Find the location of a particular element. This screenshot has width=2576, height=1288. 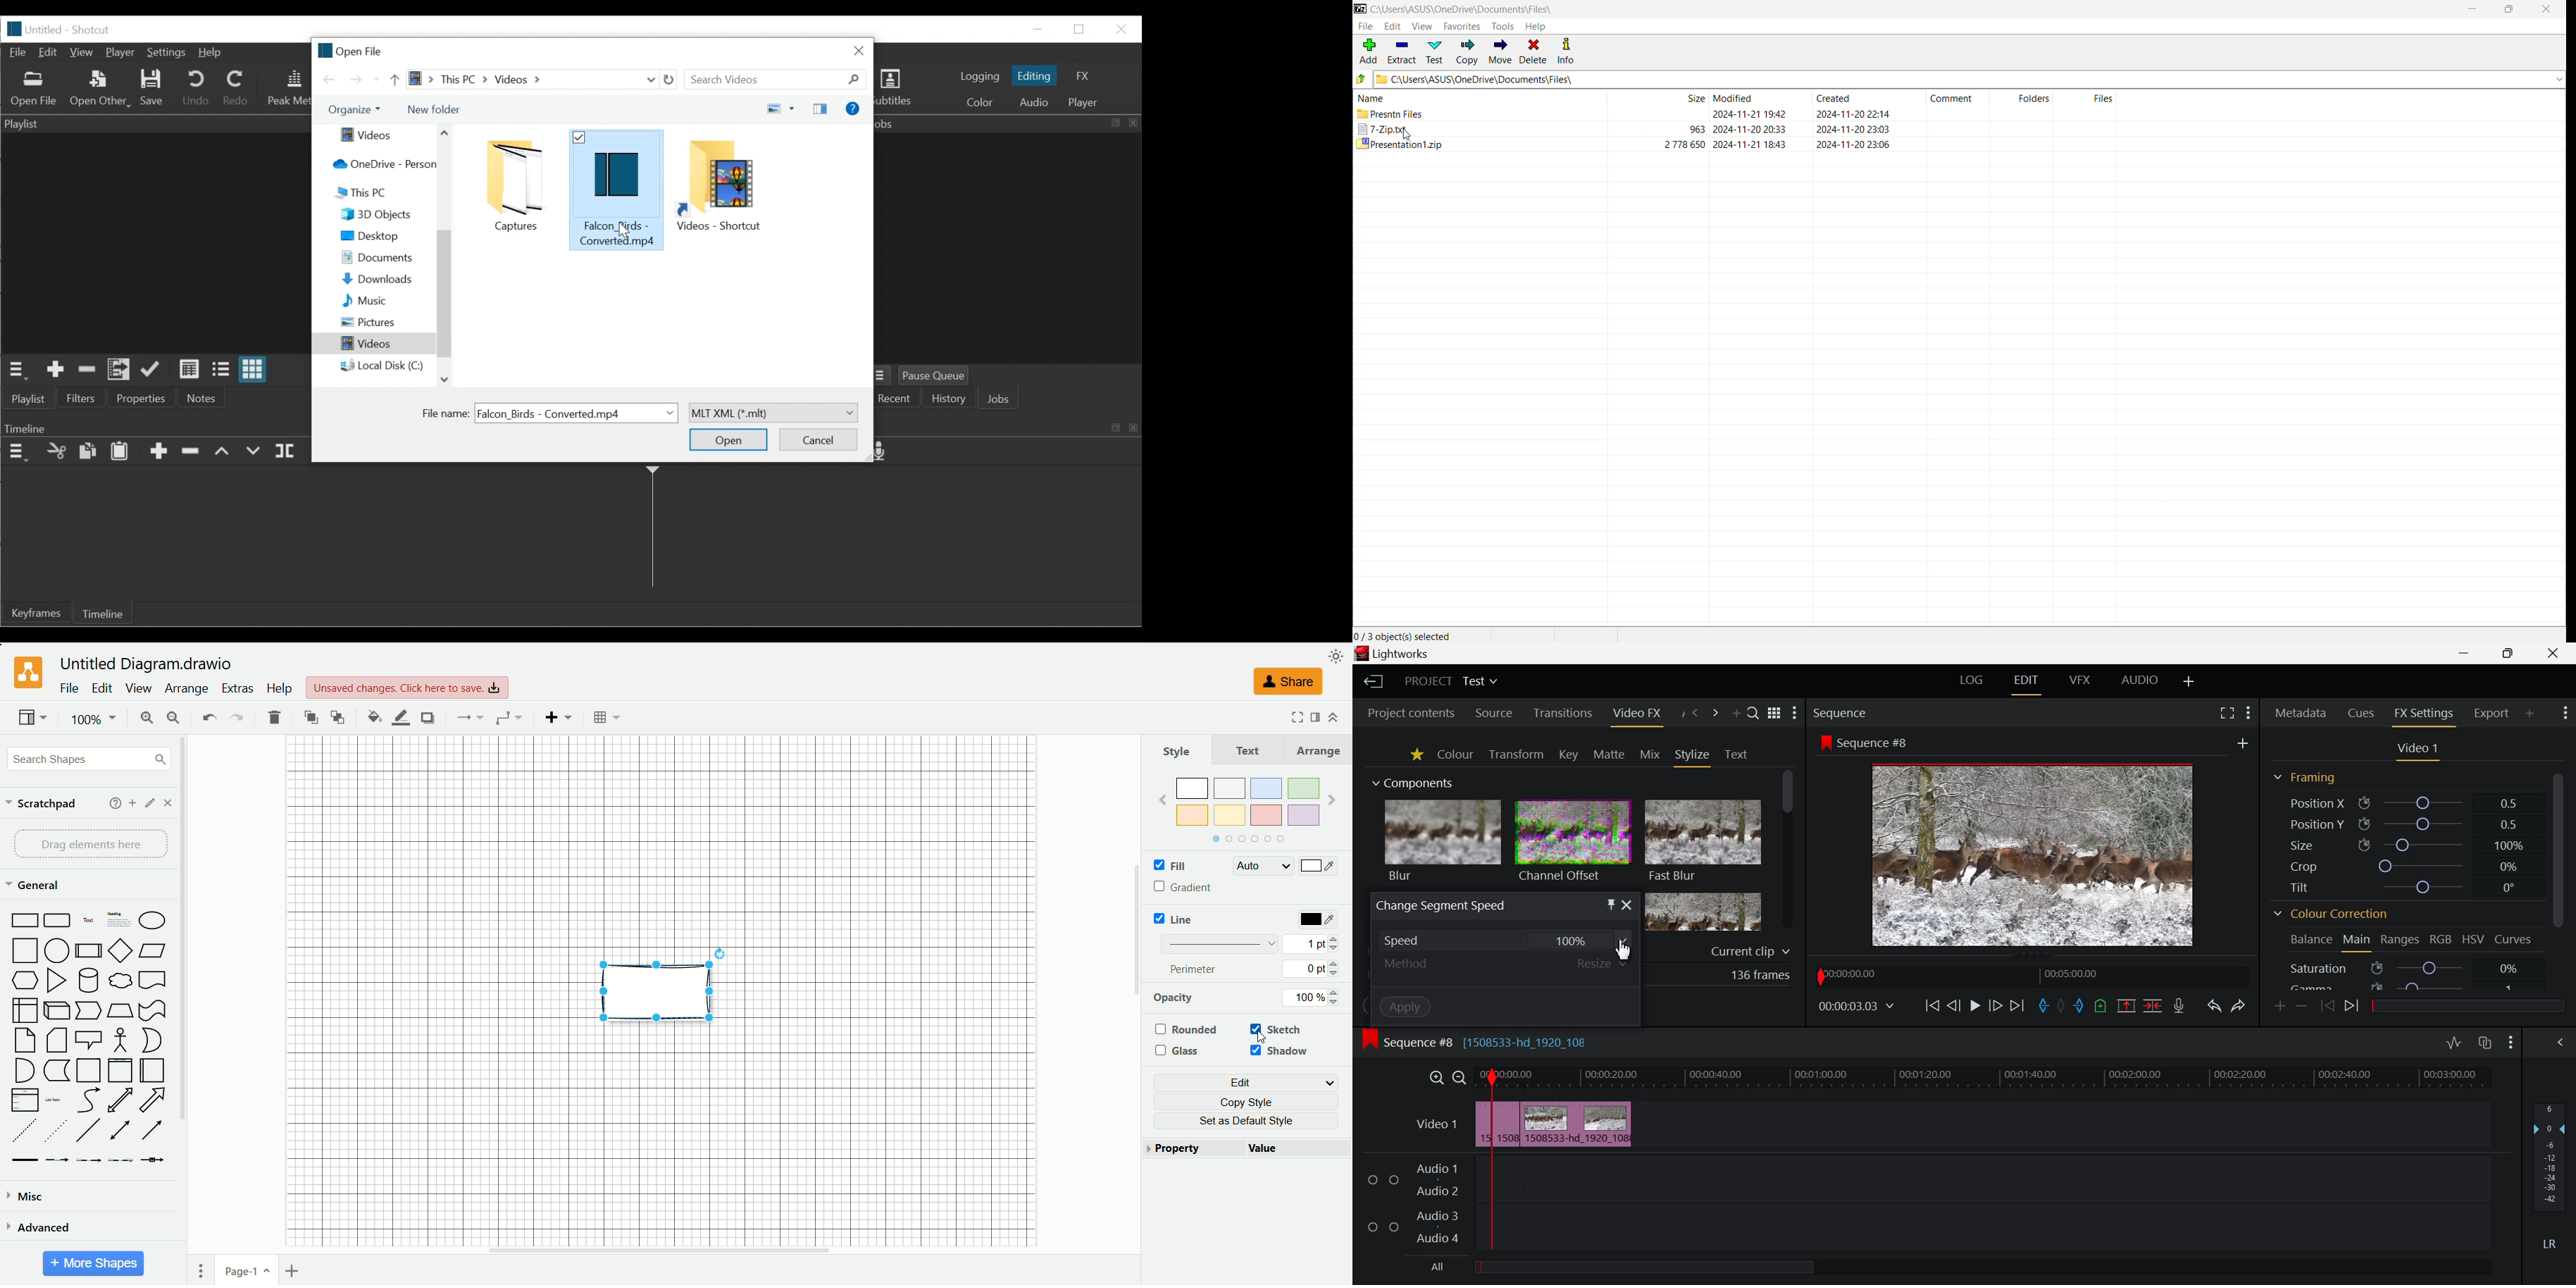

unselected is located at coordinates (1186, 1029).